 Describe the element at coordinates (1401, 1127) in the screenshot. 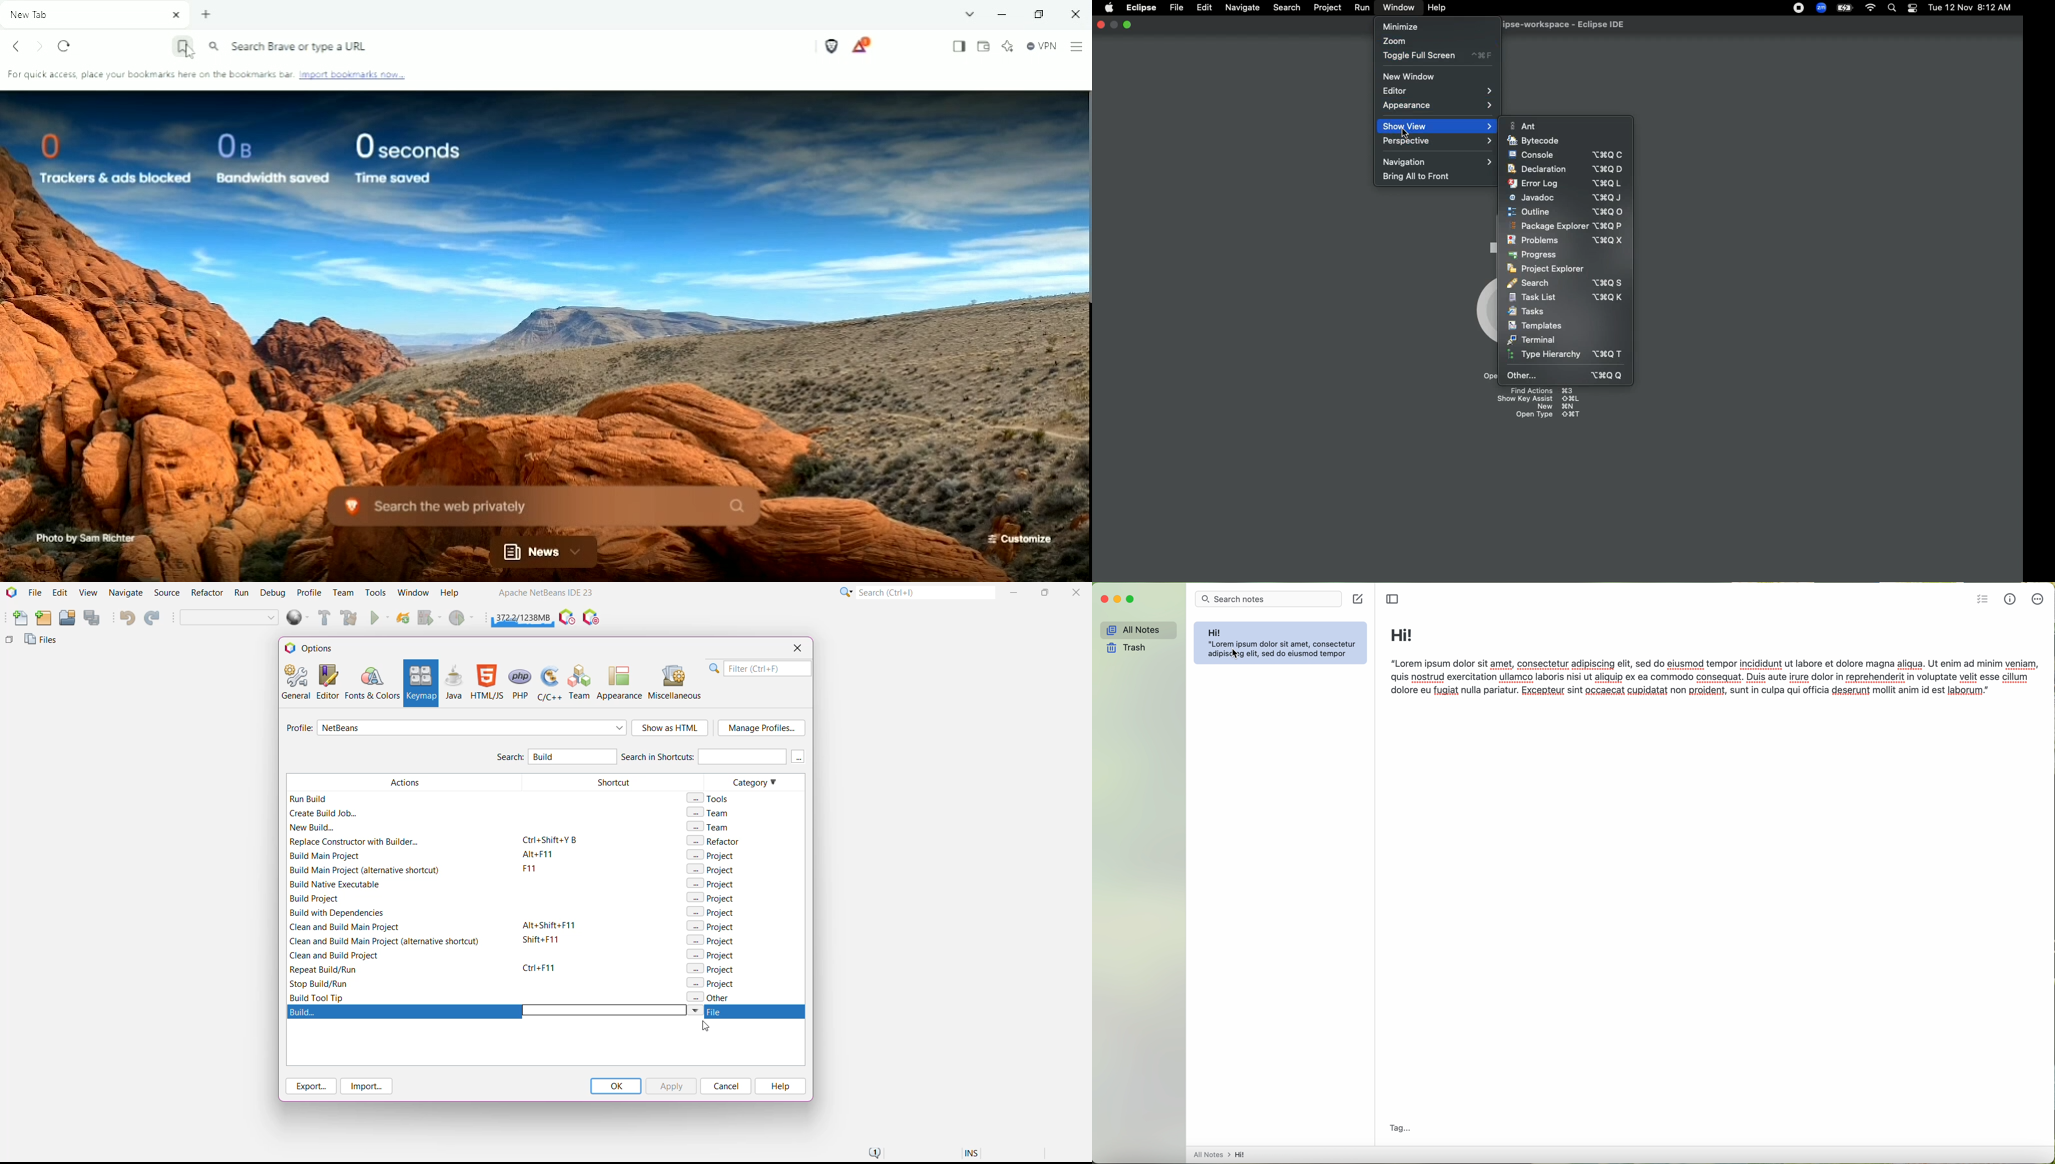

I see `tag` at that location.